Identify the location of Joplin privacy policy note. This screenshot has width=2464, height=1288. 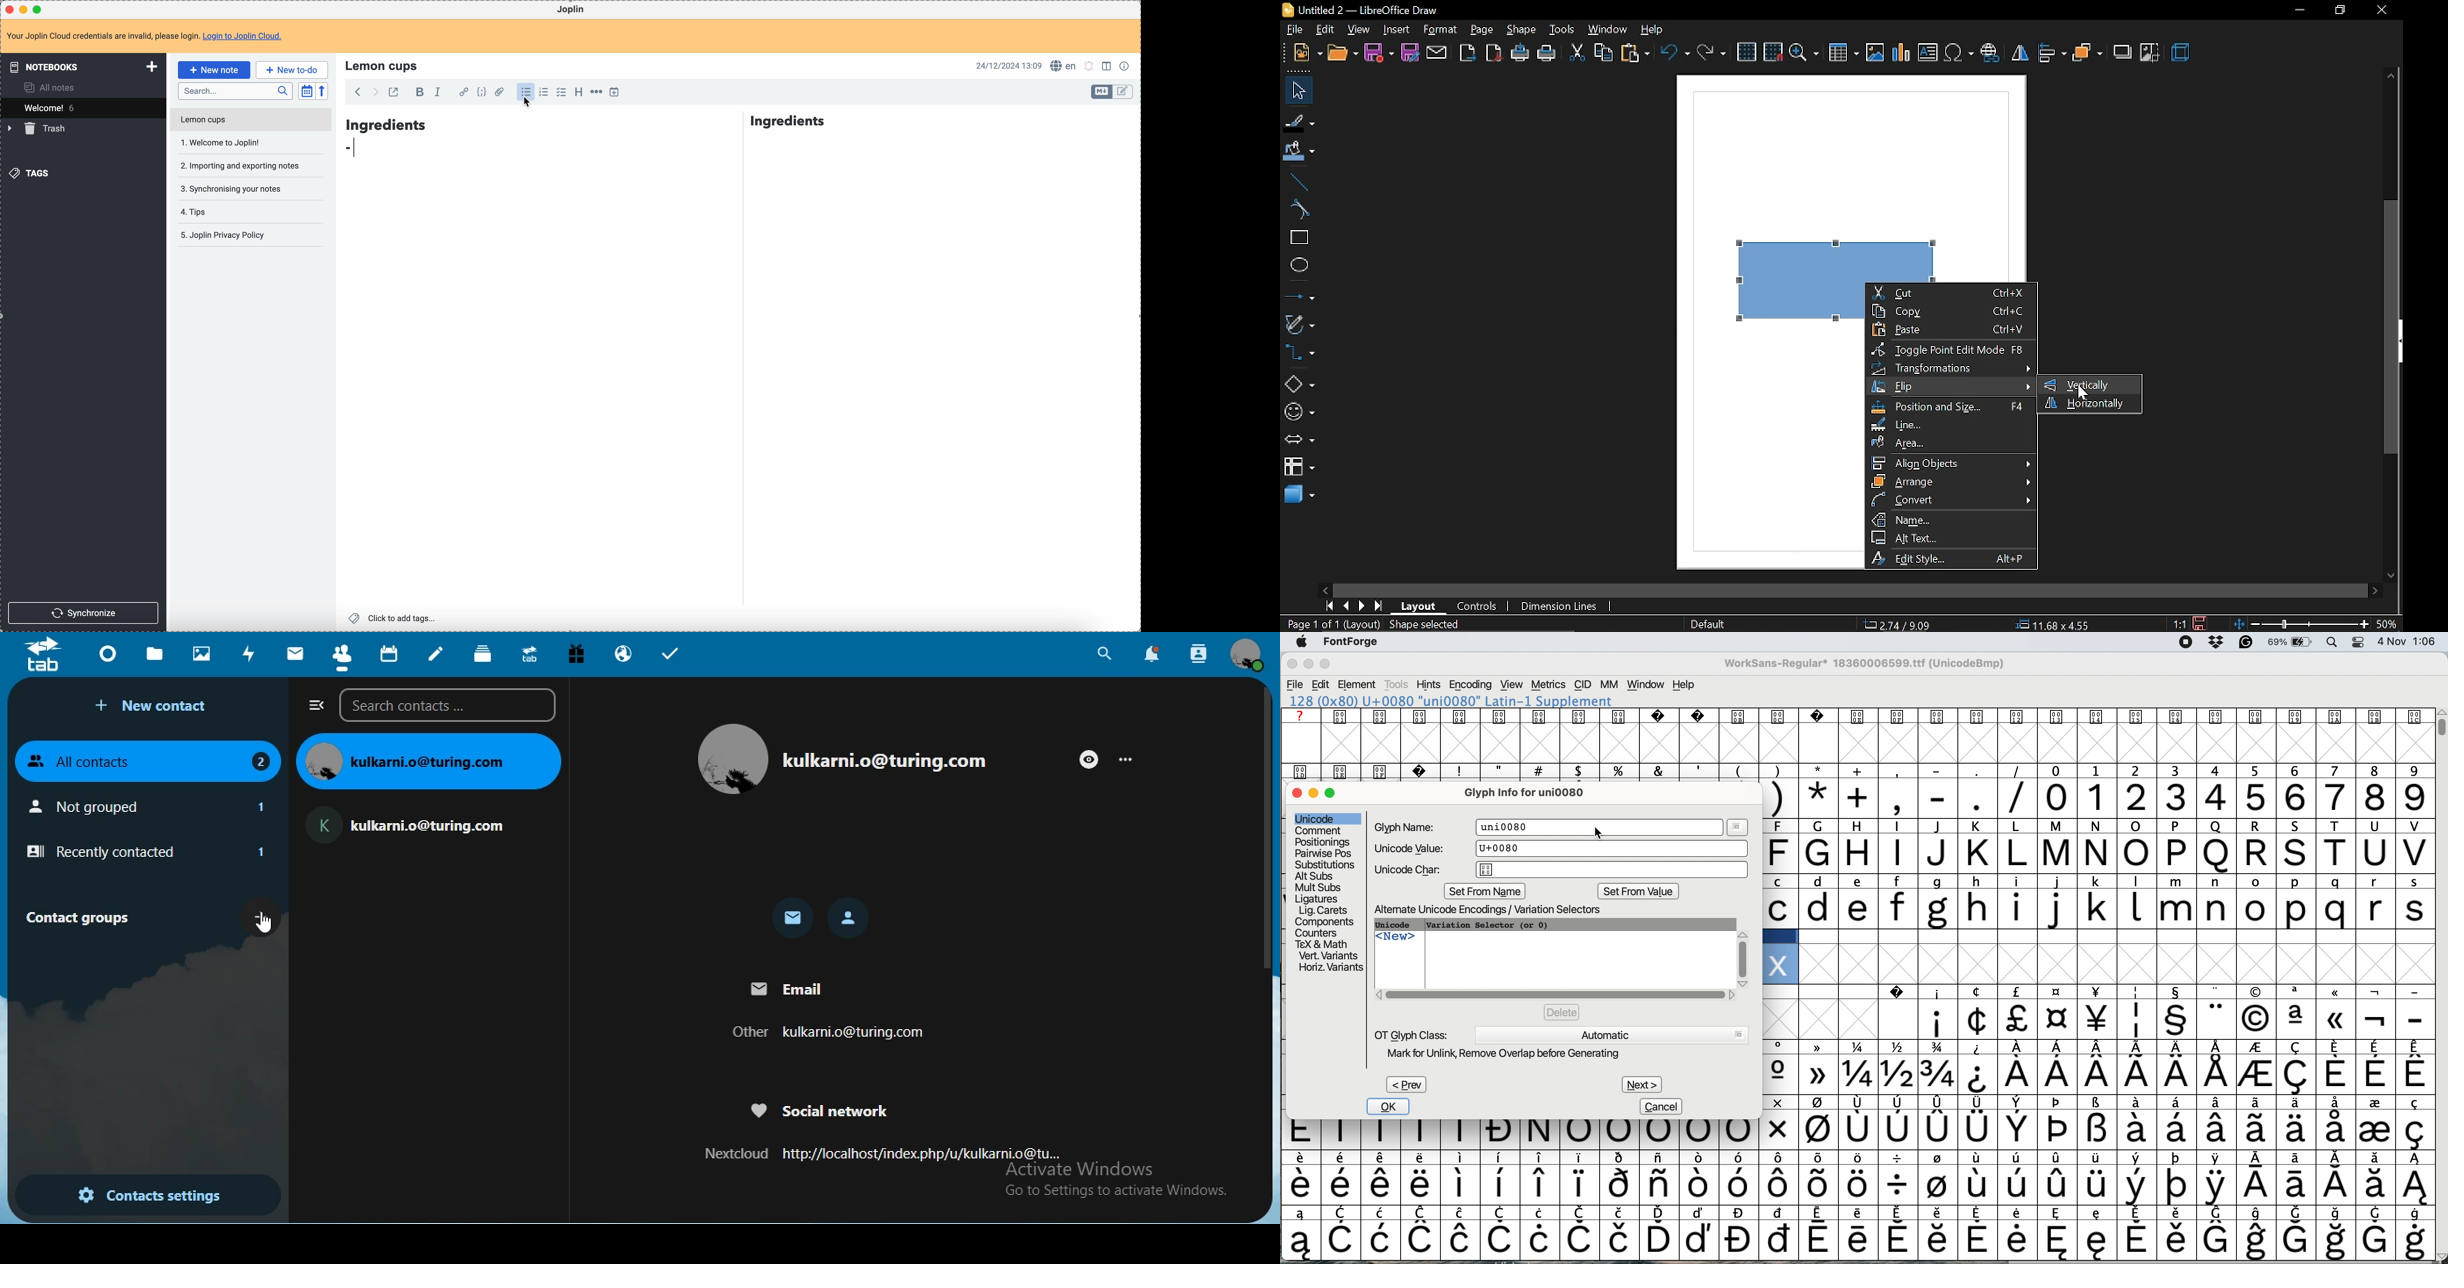
(225, 235).